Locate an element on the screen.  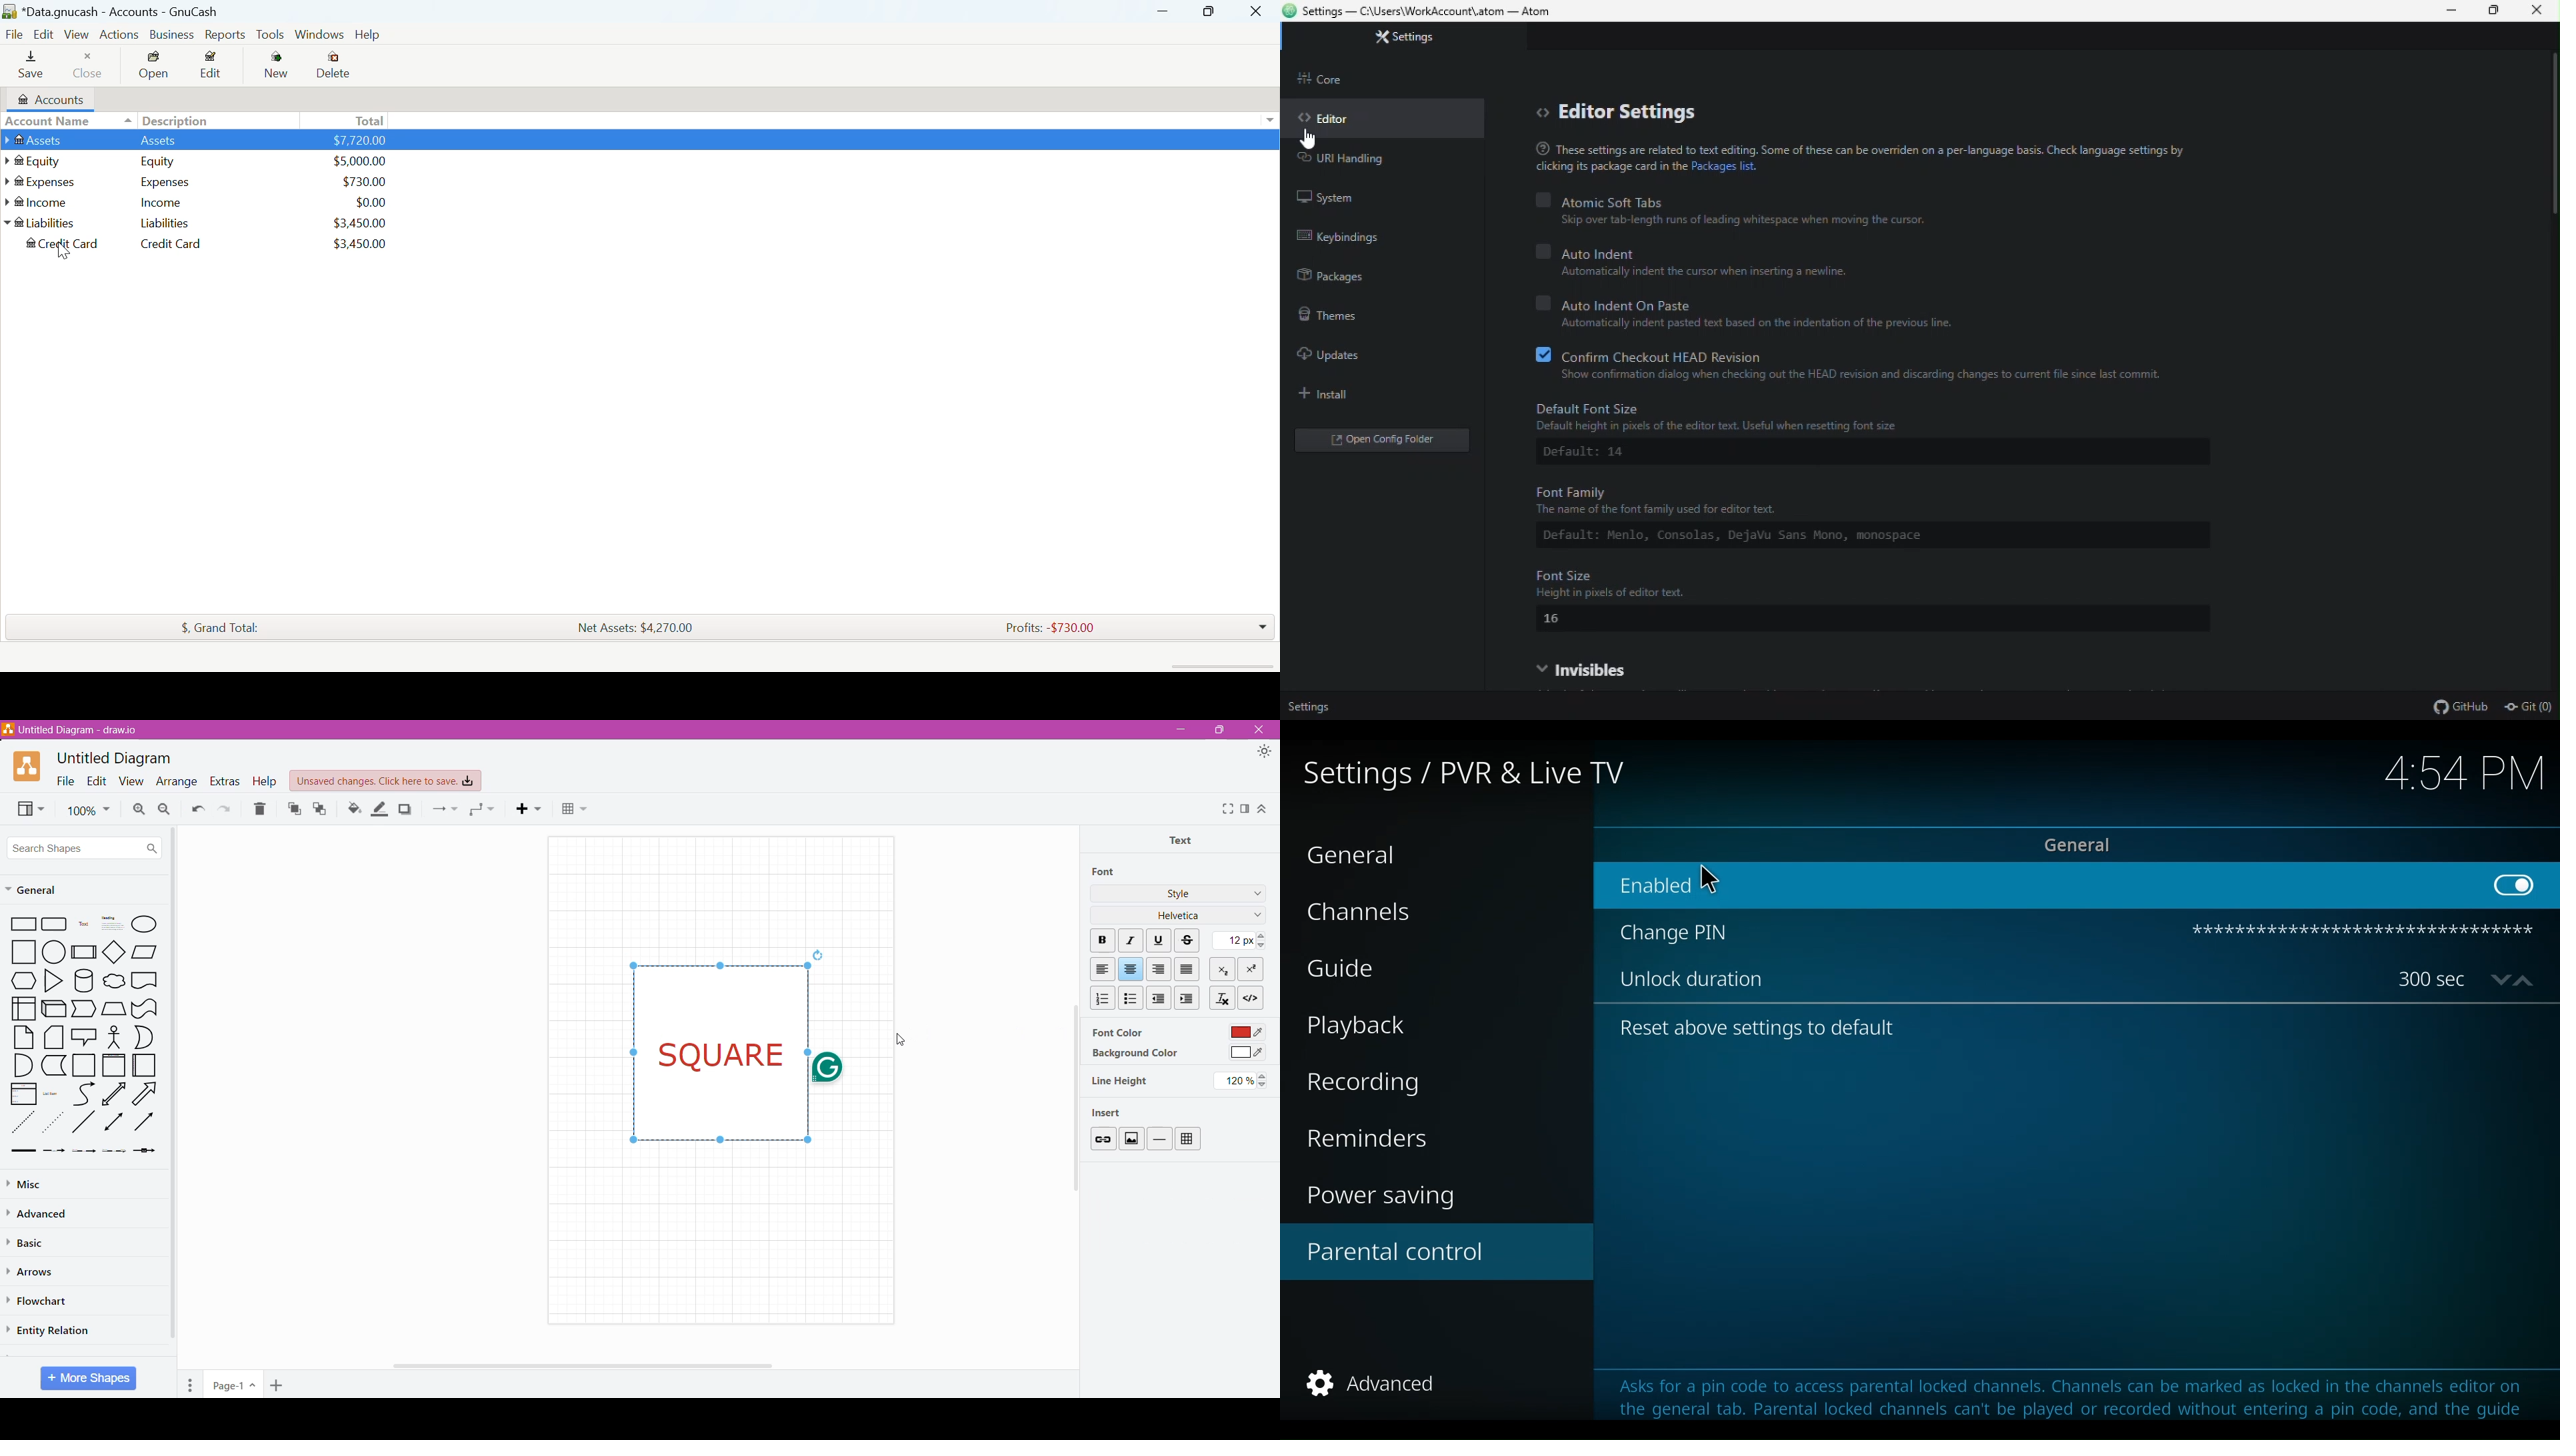
Set Font Size is located at coordinates (1237, 940).